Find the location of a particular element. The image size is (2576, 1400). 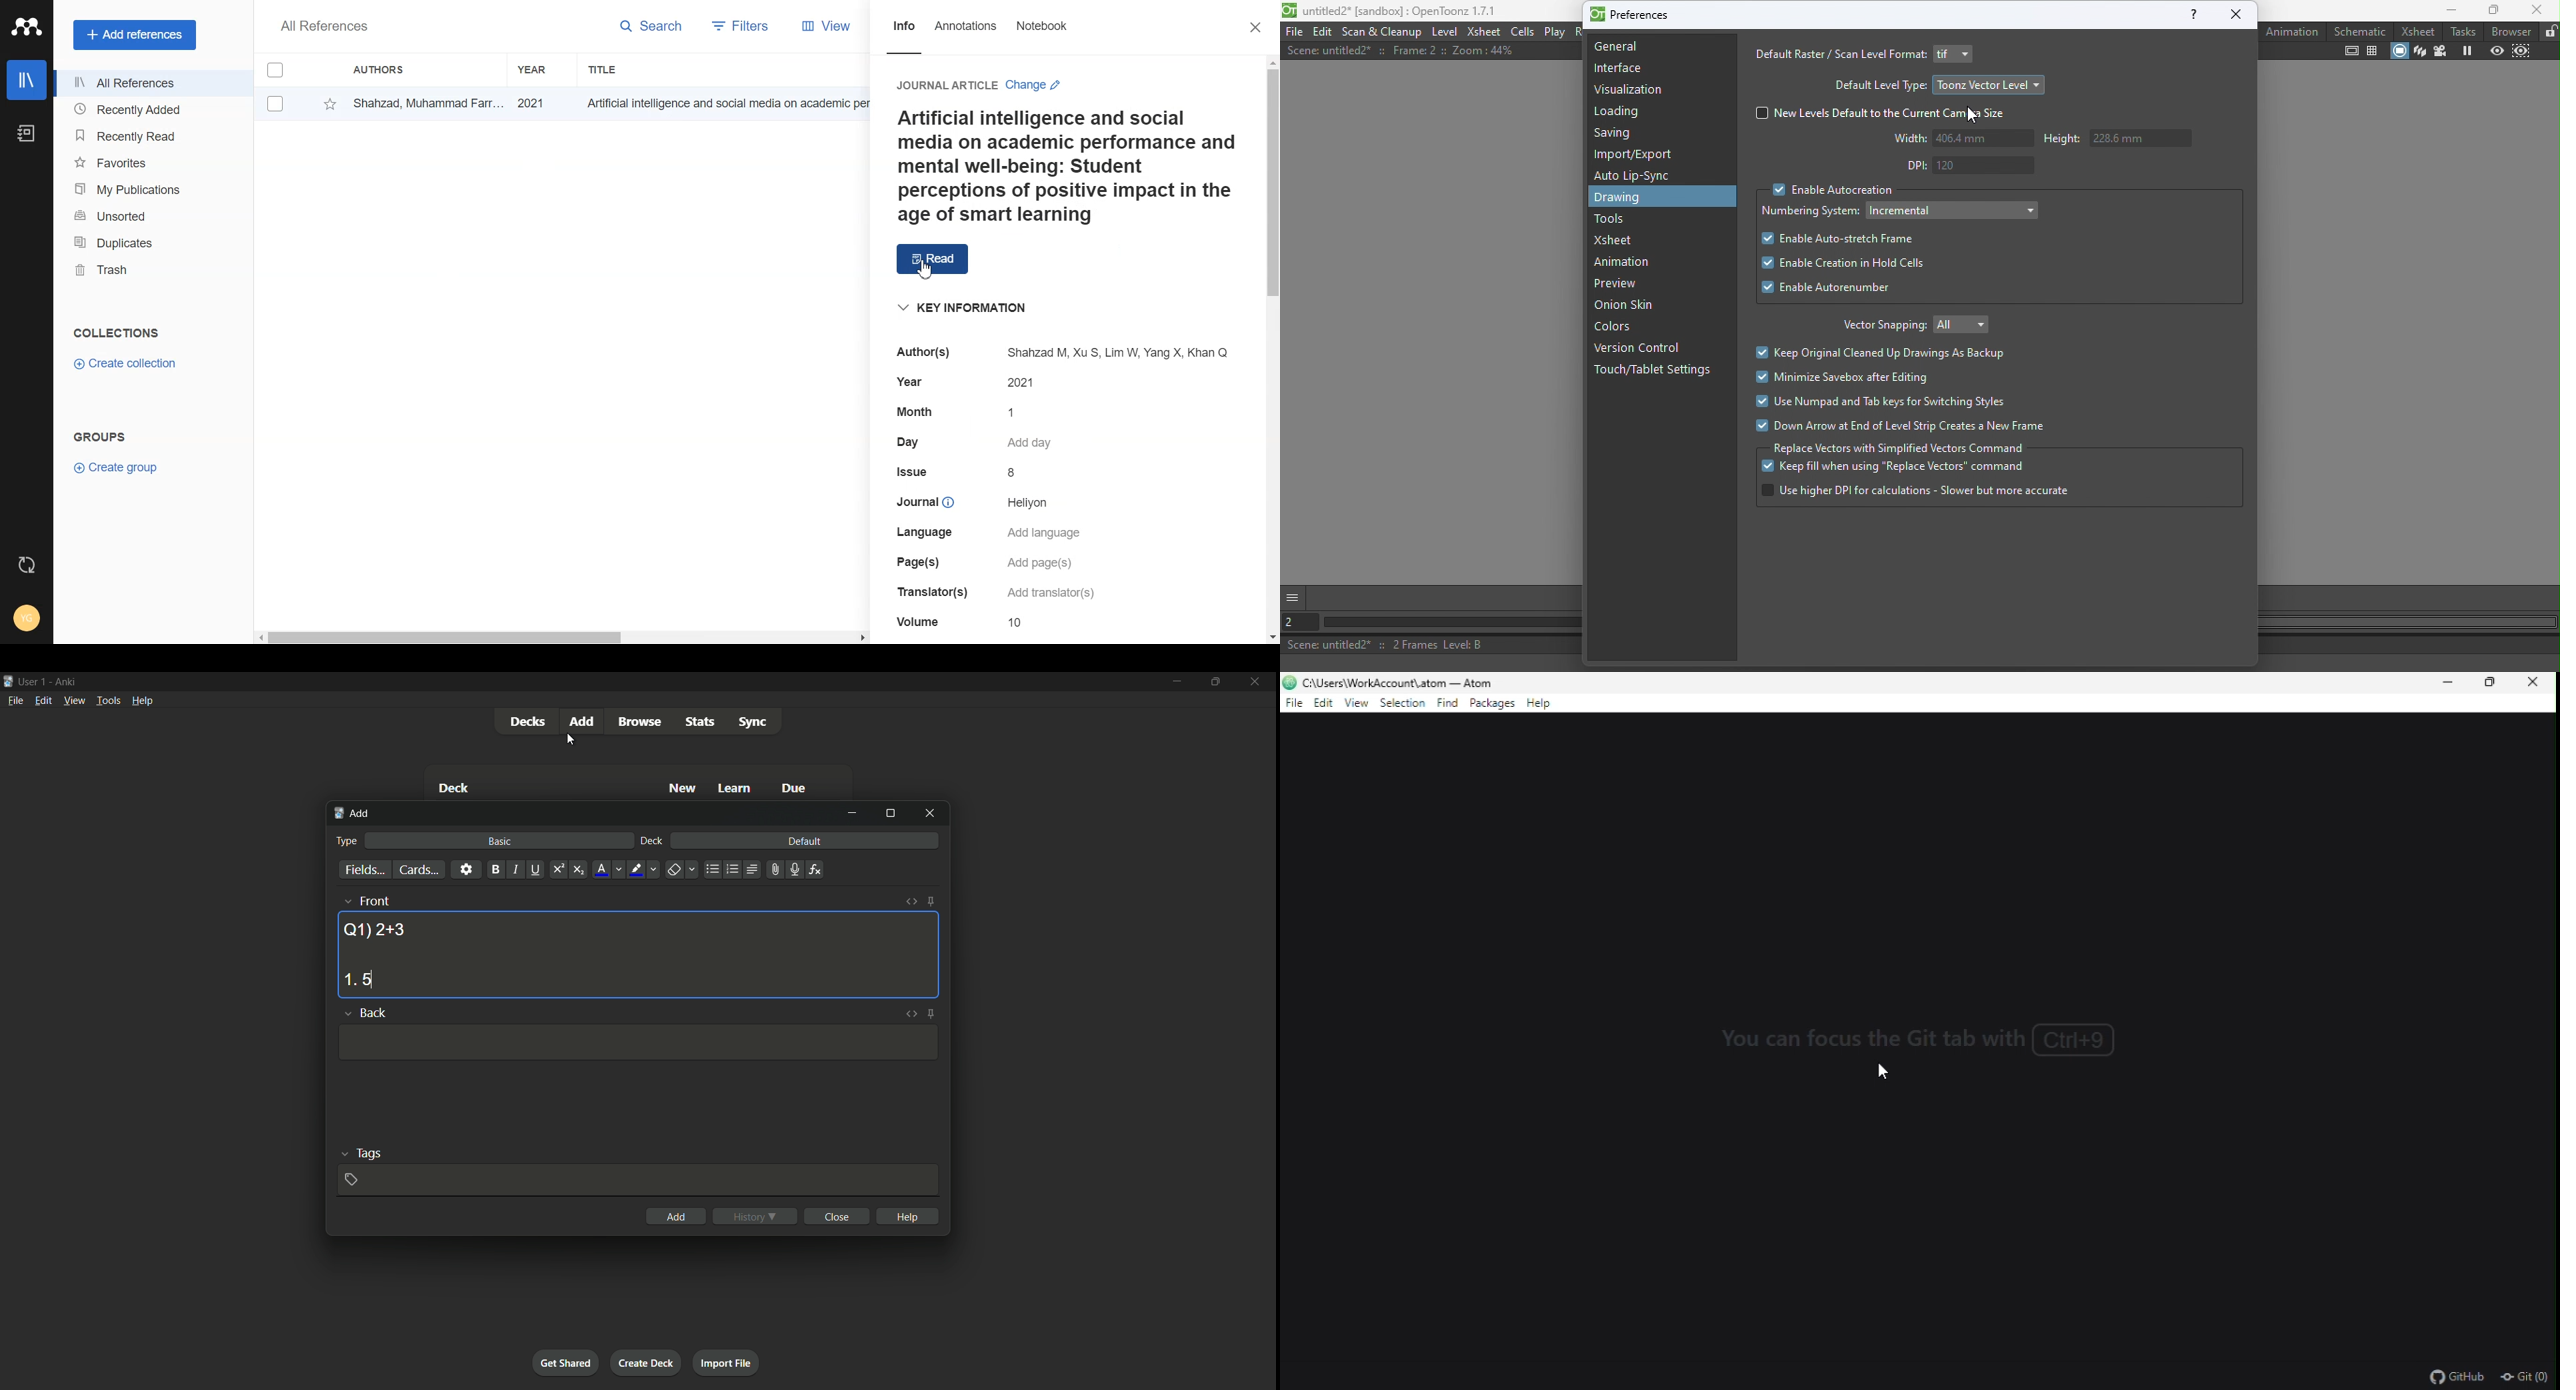

General is located at coordinates (1658, 46).